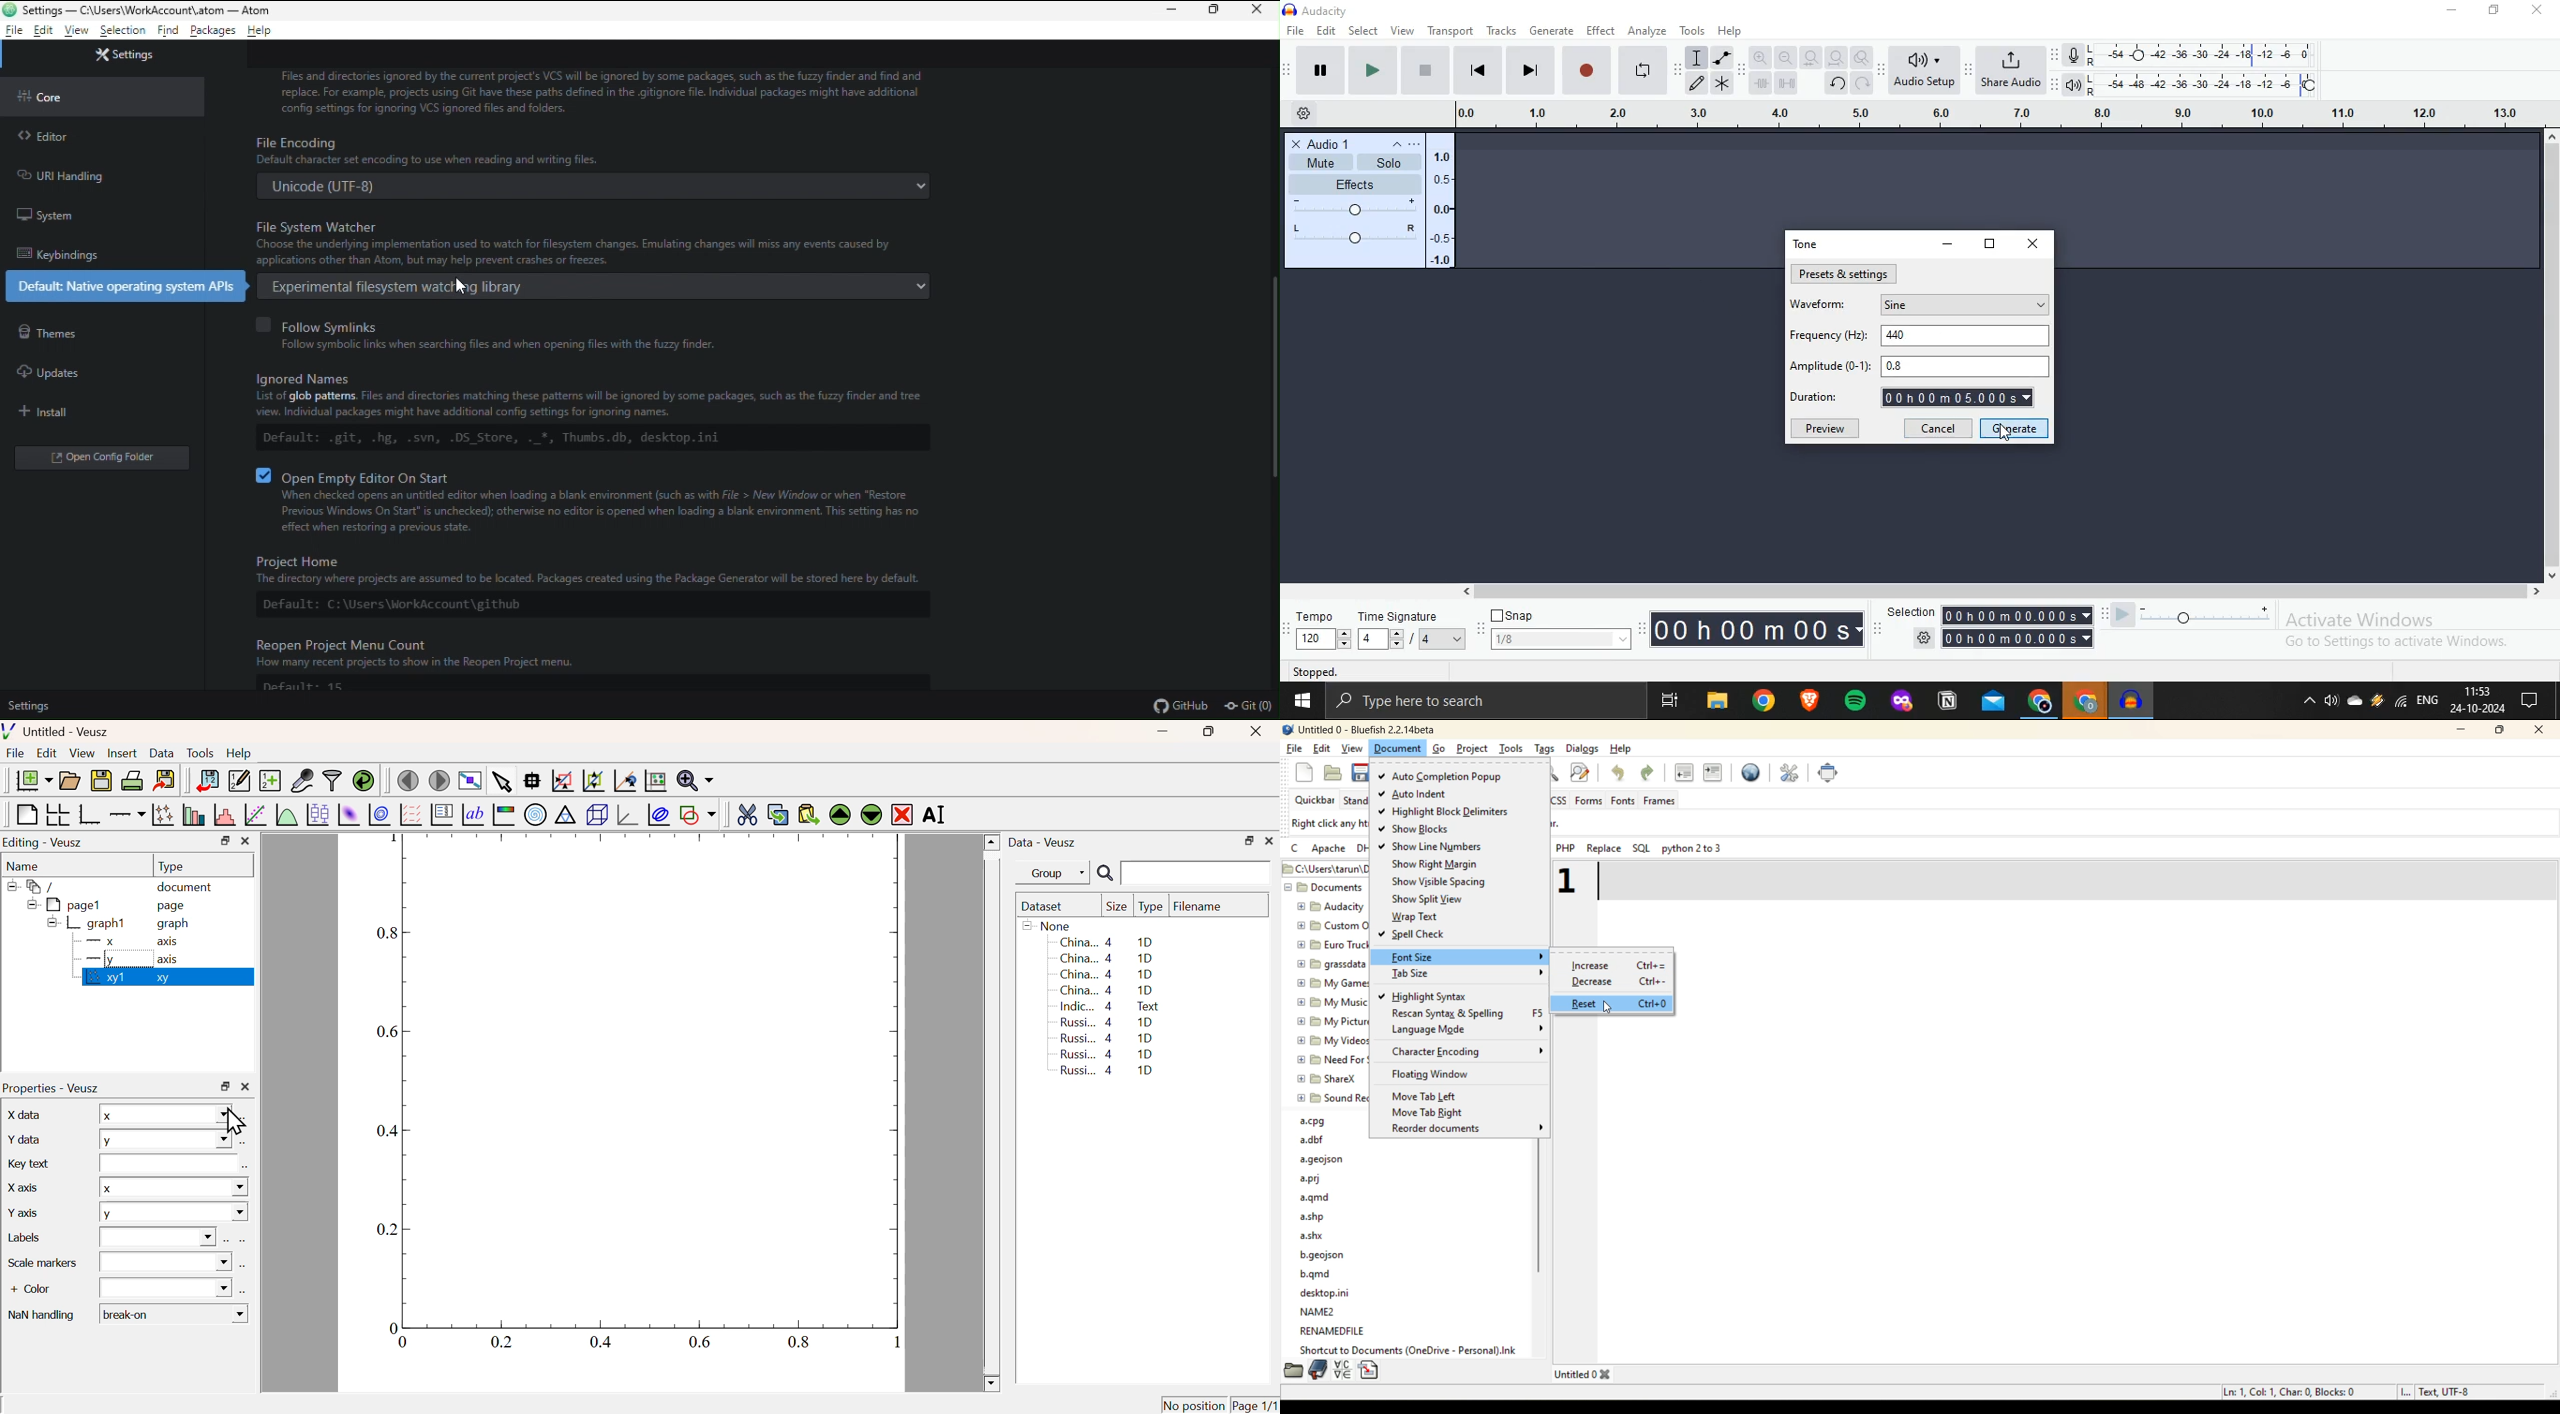  What do you see at coordinates (1555, 29) in the screenshot?
I see `Generate` at bounding box center [1555, 29].